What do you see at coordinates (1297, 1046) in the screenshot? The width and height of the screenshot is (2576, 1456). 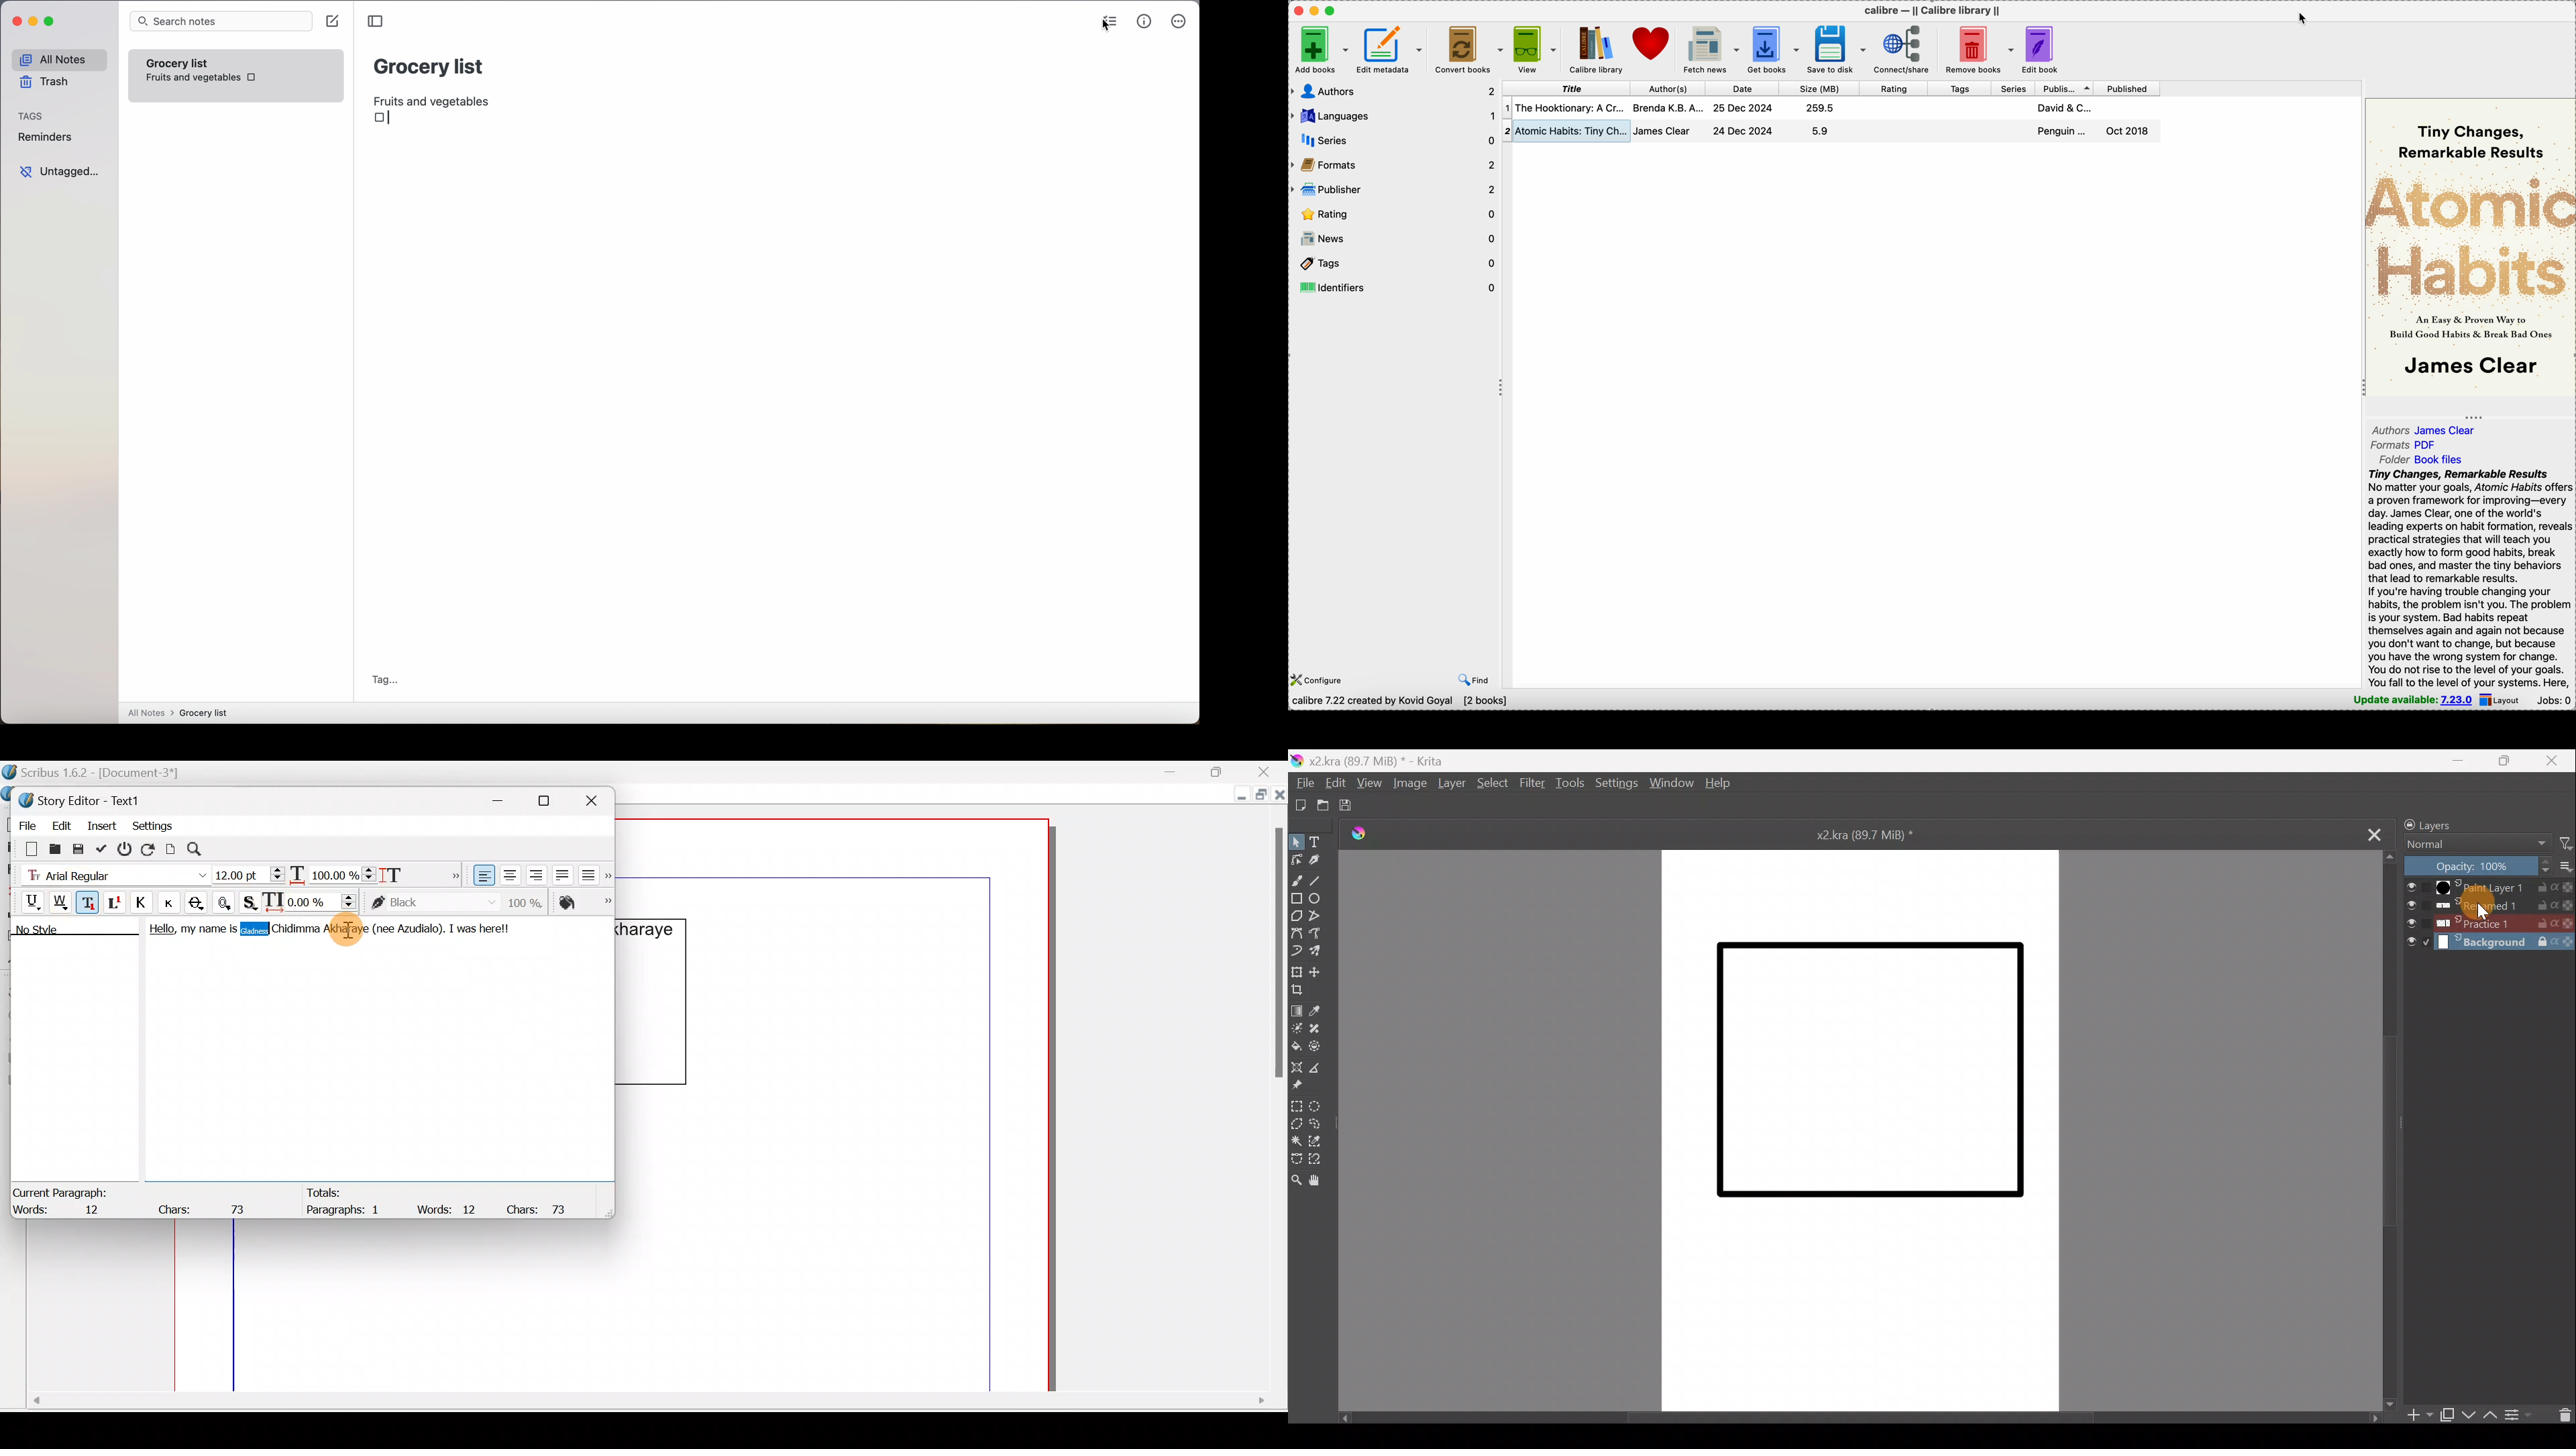 I see `Fill a contiguous area of colour with colour/fill a selection` at bounding box center [1297, 1046].